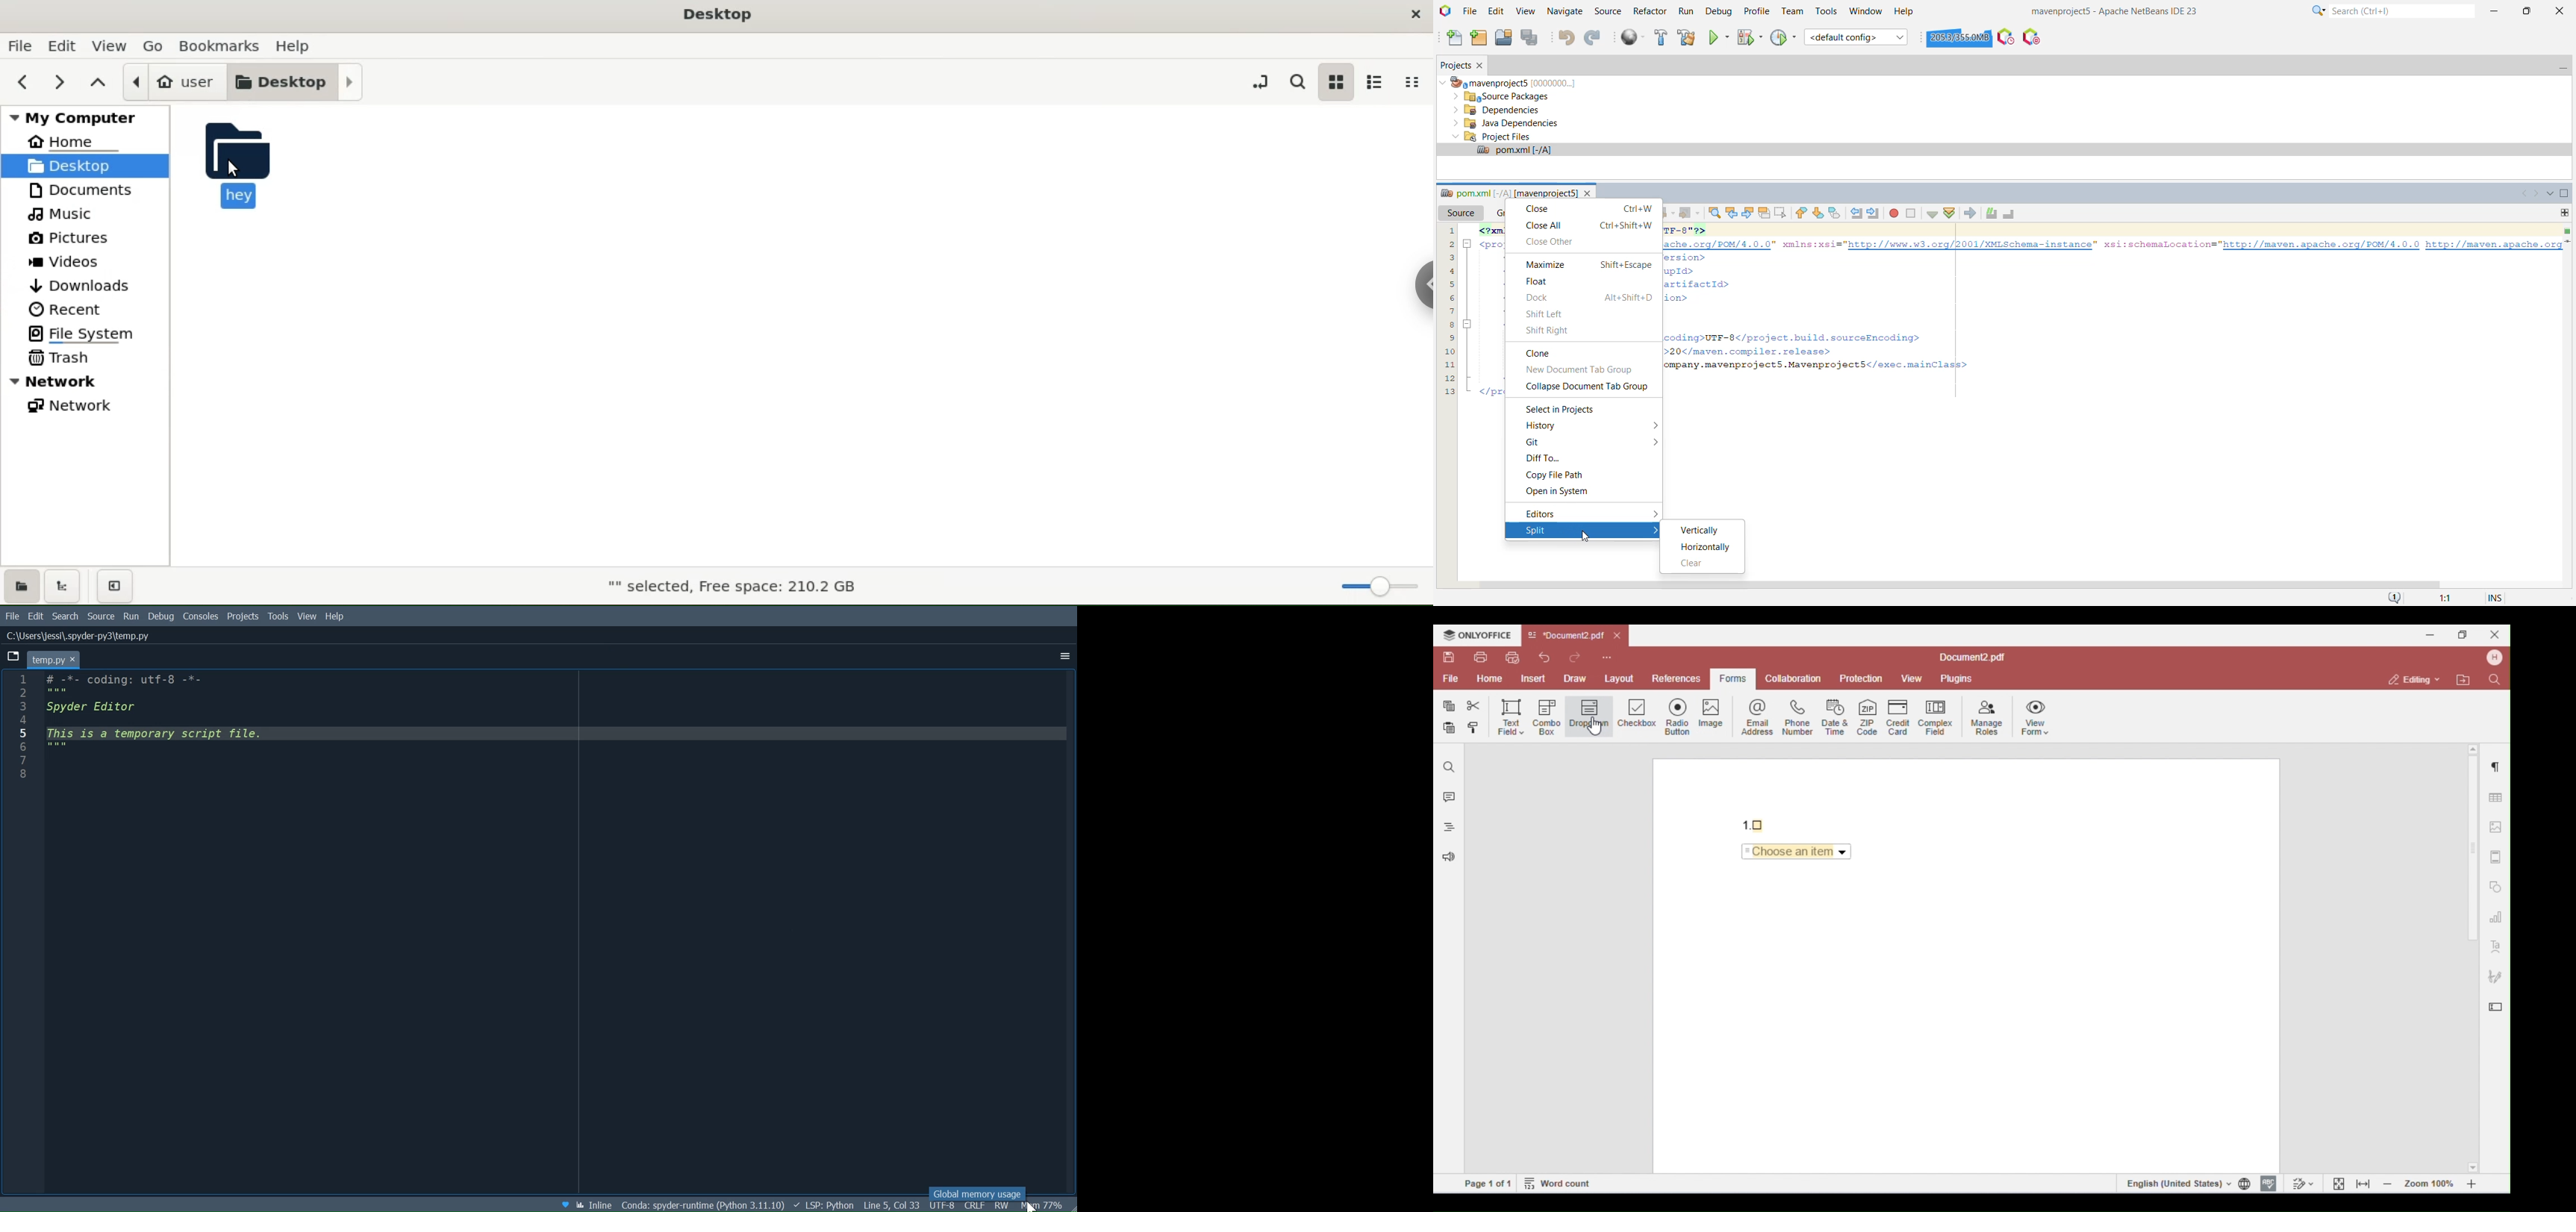 Image resolution: width=2576 pixels, height=1232 pixels. Describe the element at coordinates (1536, 443) in the screenshot. I see `Git` at that location.